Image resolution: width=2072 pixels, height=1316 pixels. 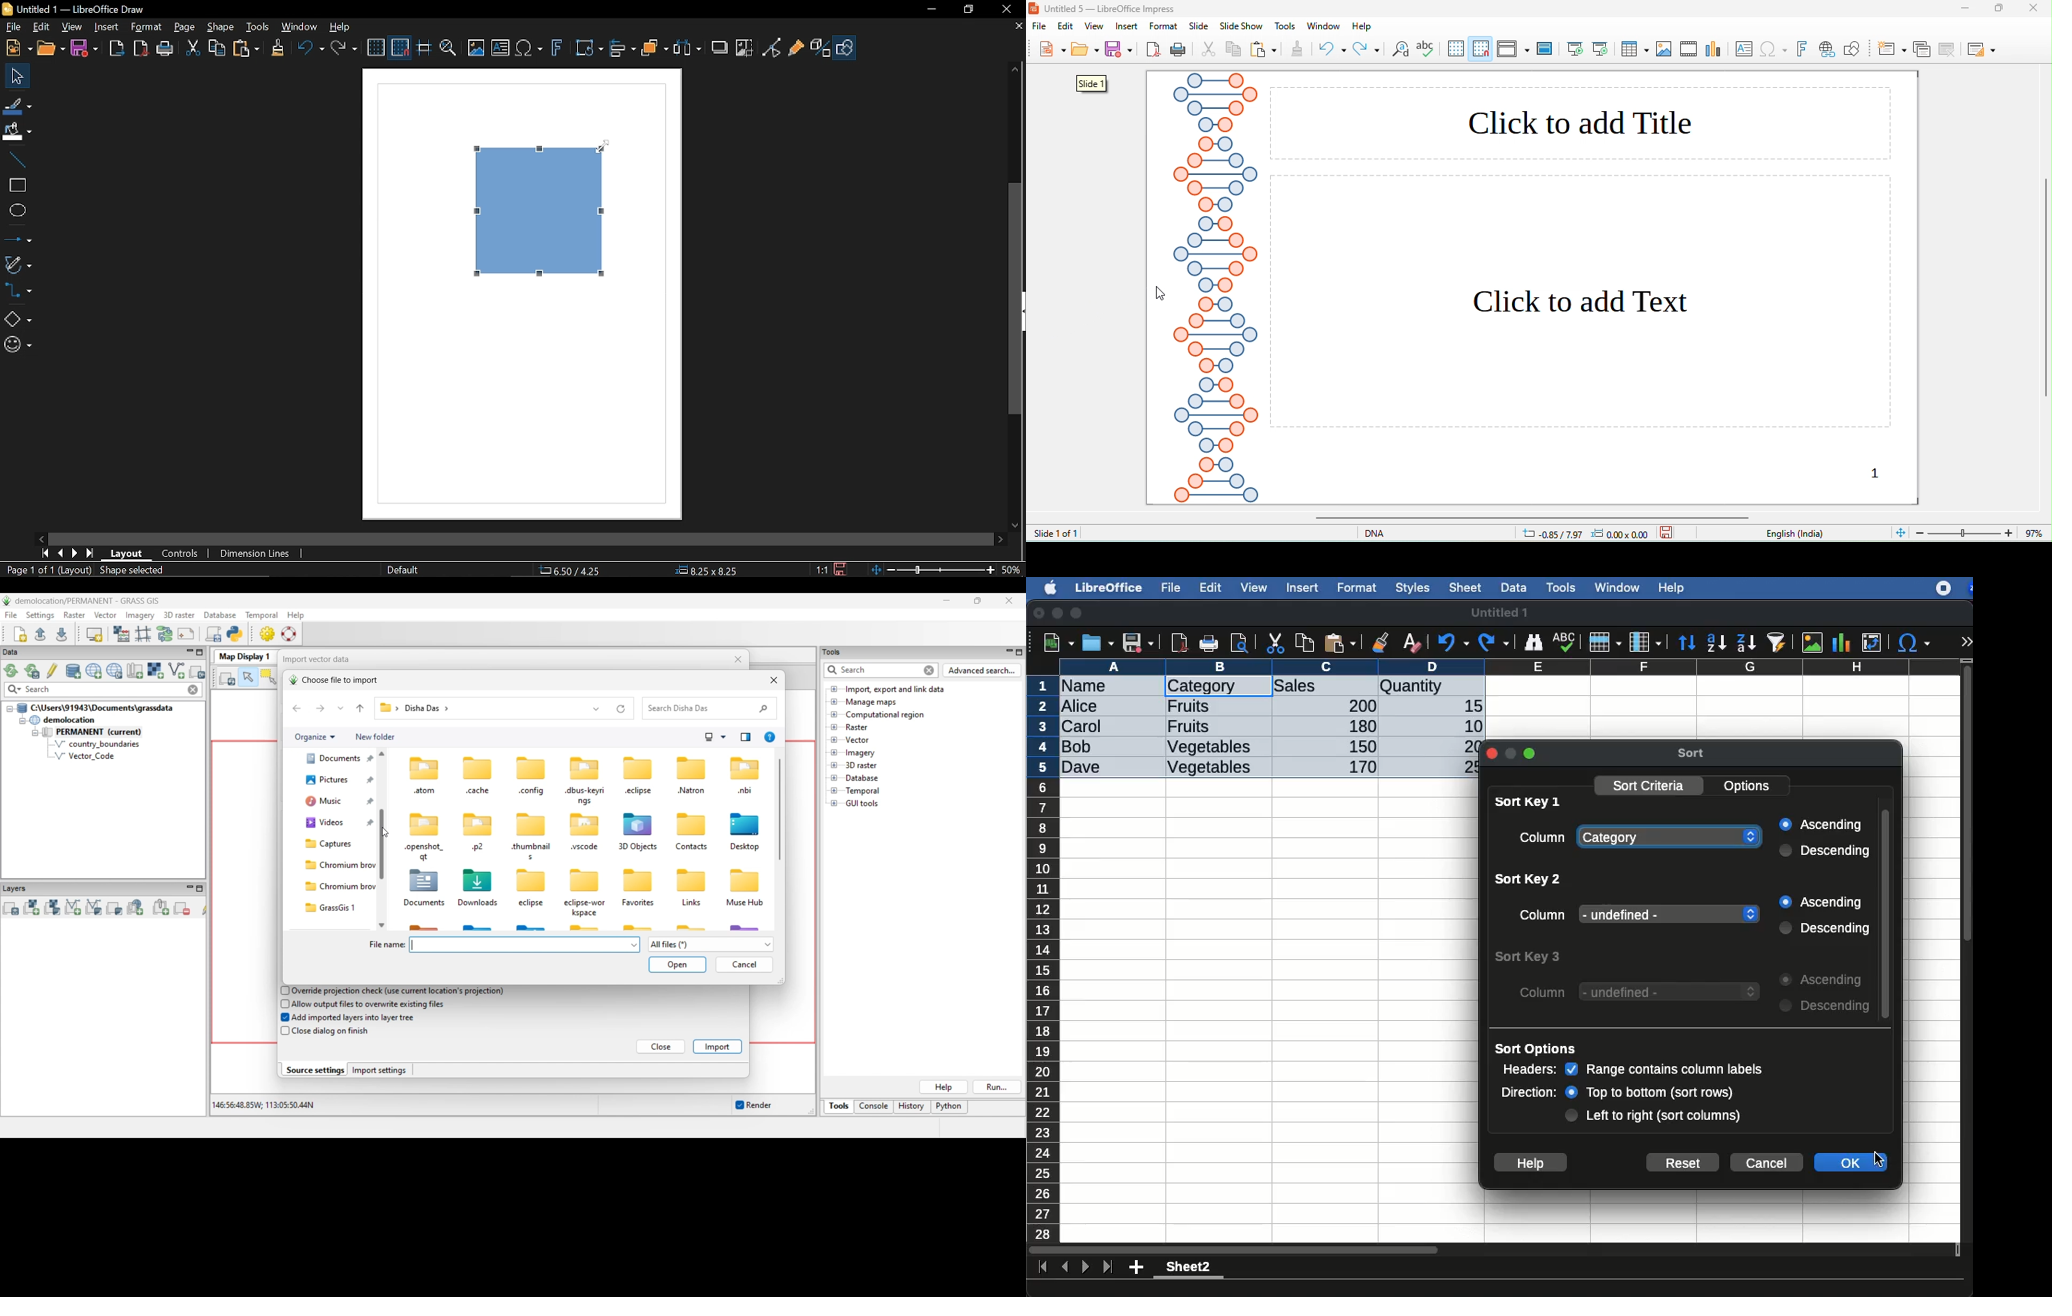 What do you see at coordinates (1529, 1093) in the screenshot?
I see `directions` at bounding box center [1529, 1093].